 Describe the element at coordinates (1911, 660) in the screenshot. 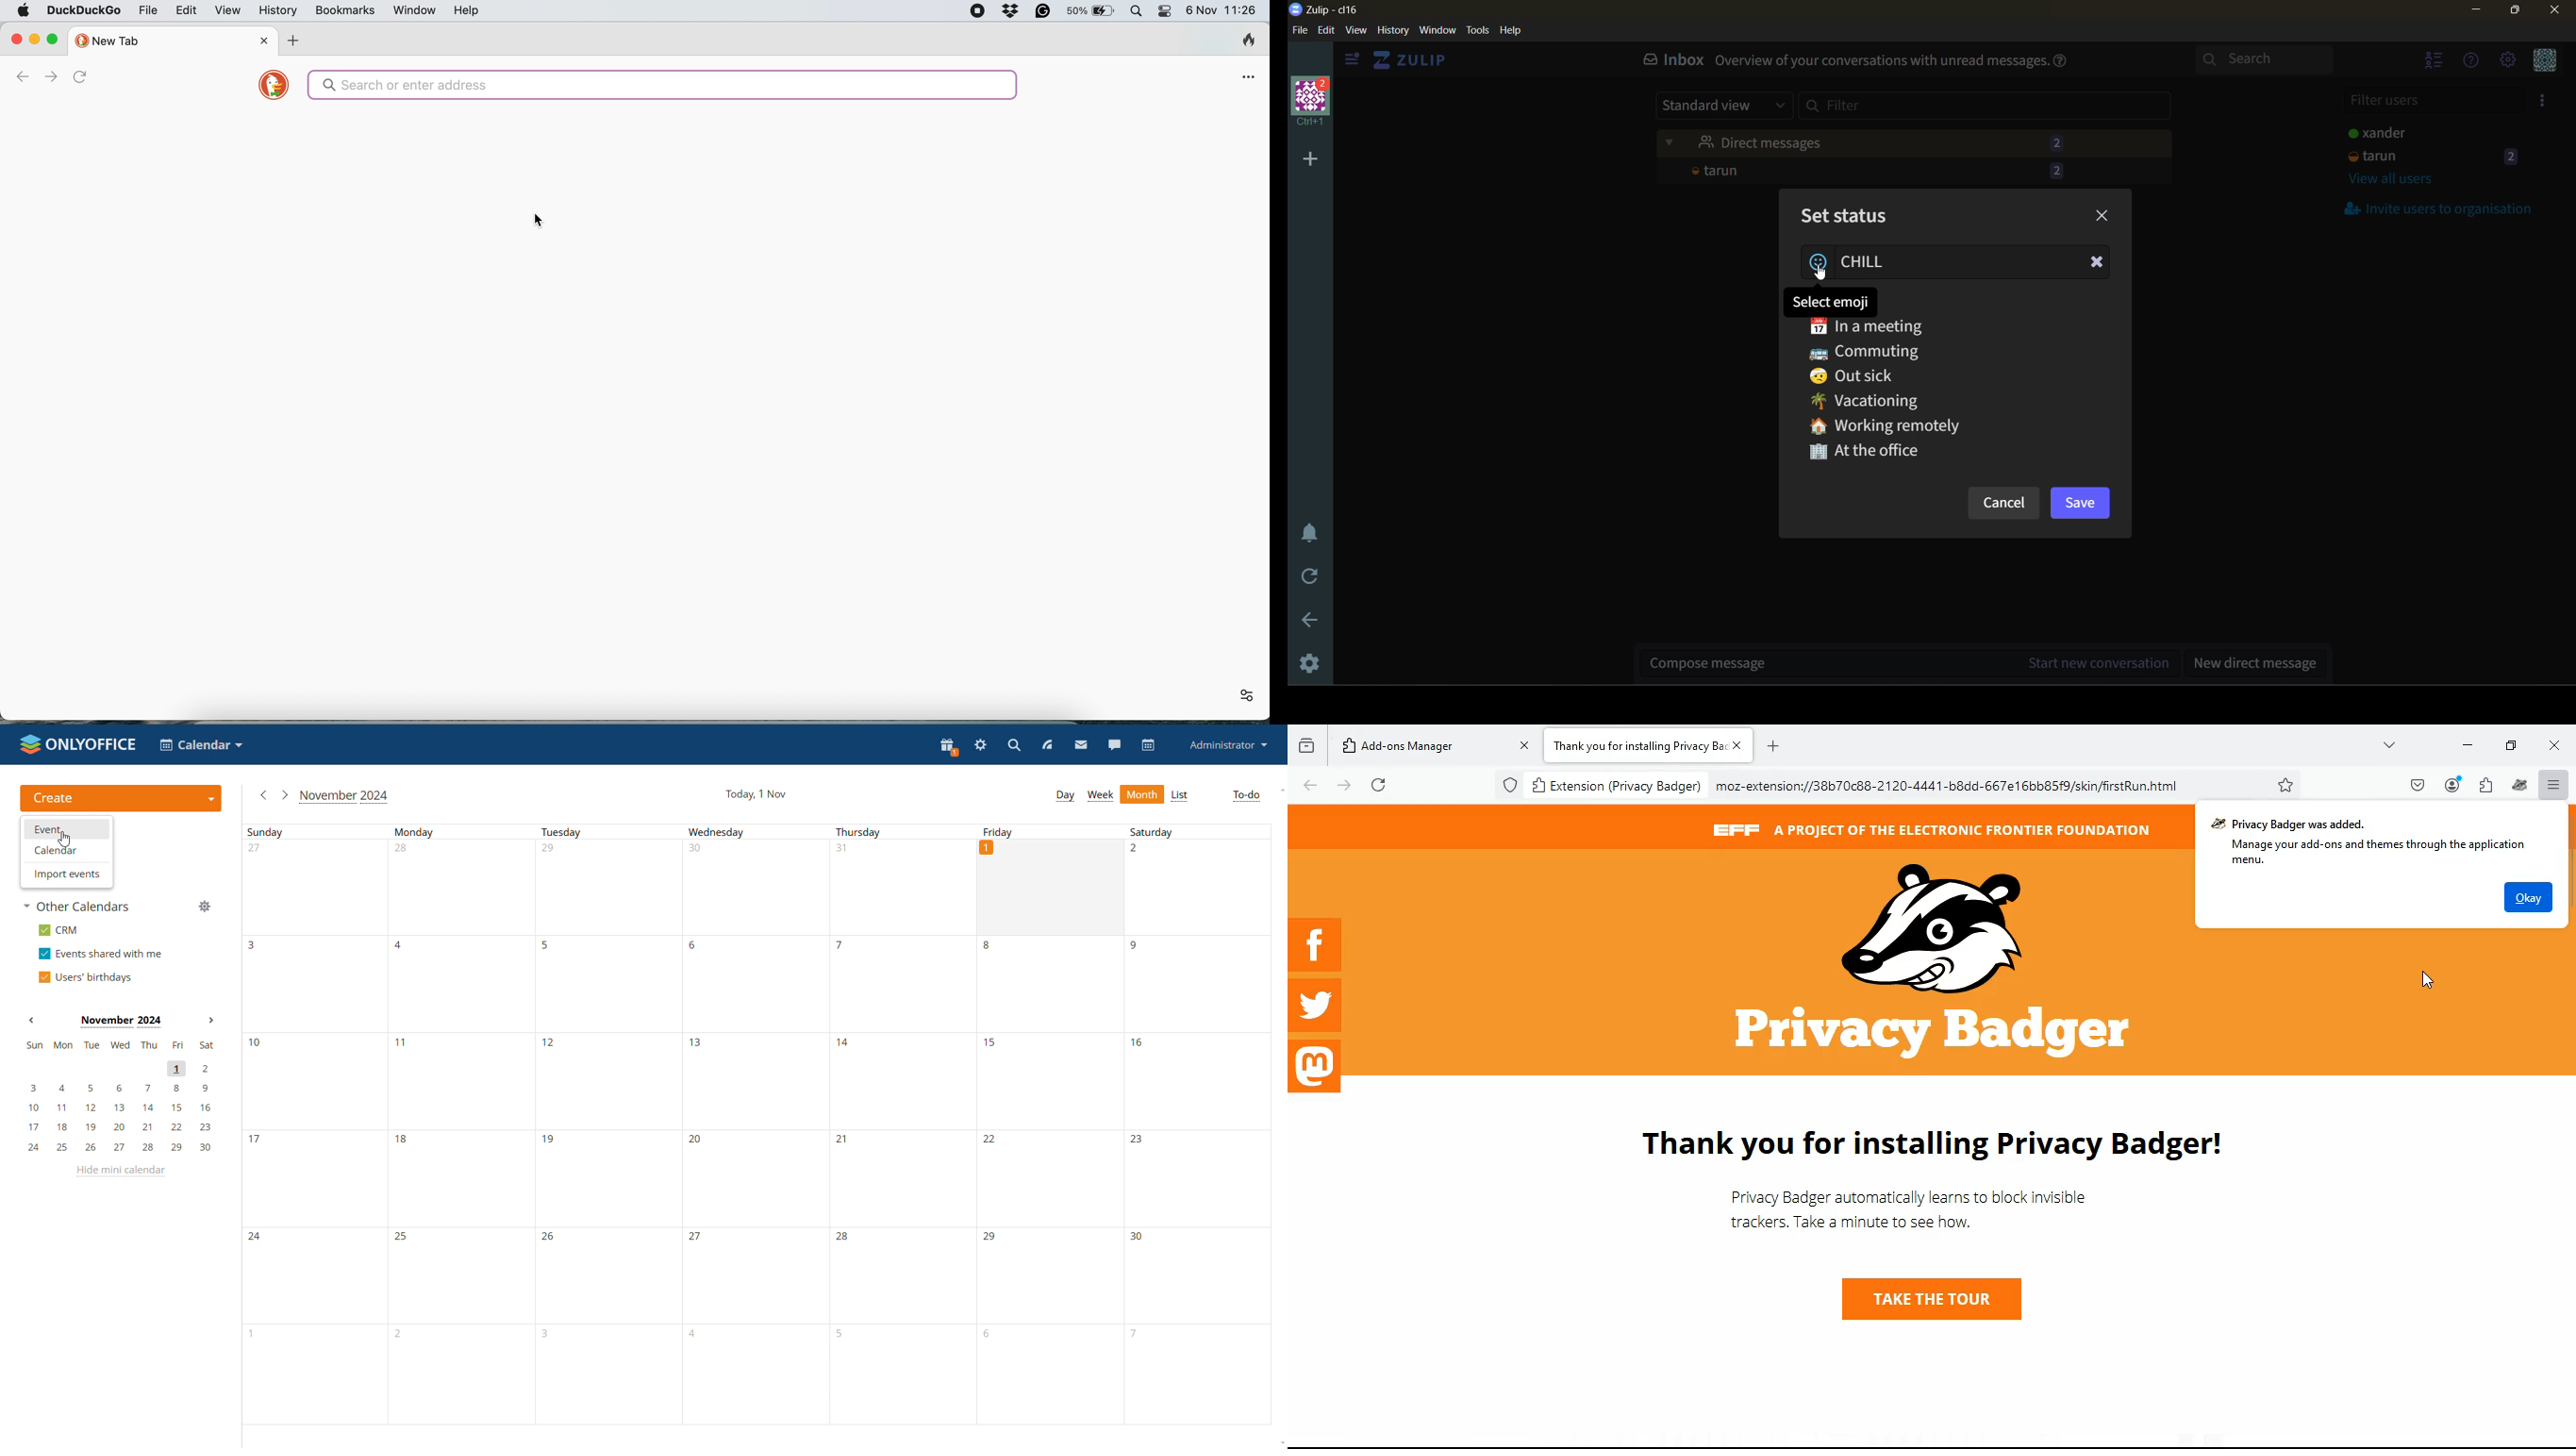

I see `start new conversation` at that location.